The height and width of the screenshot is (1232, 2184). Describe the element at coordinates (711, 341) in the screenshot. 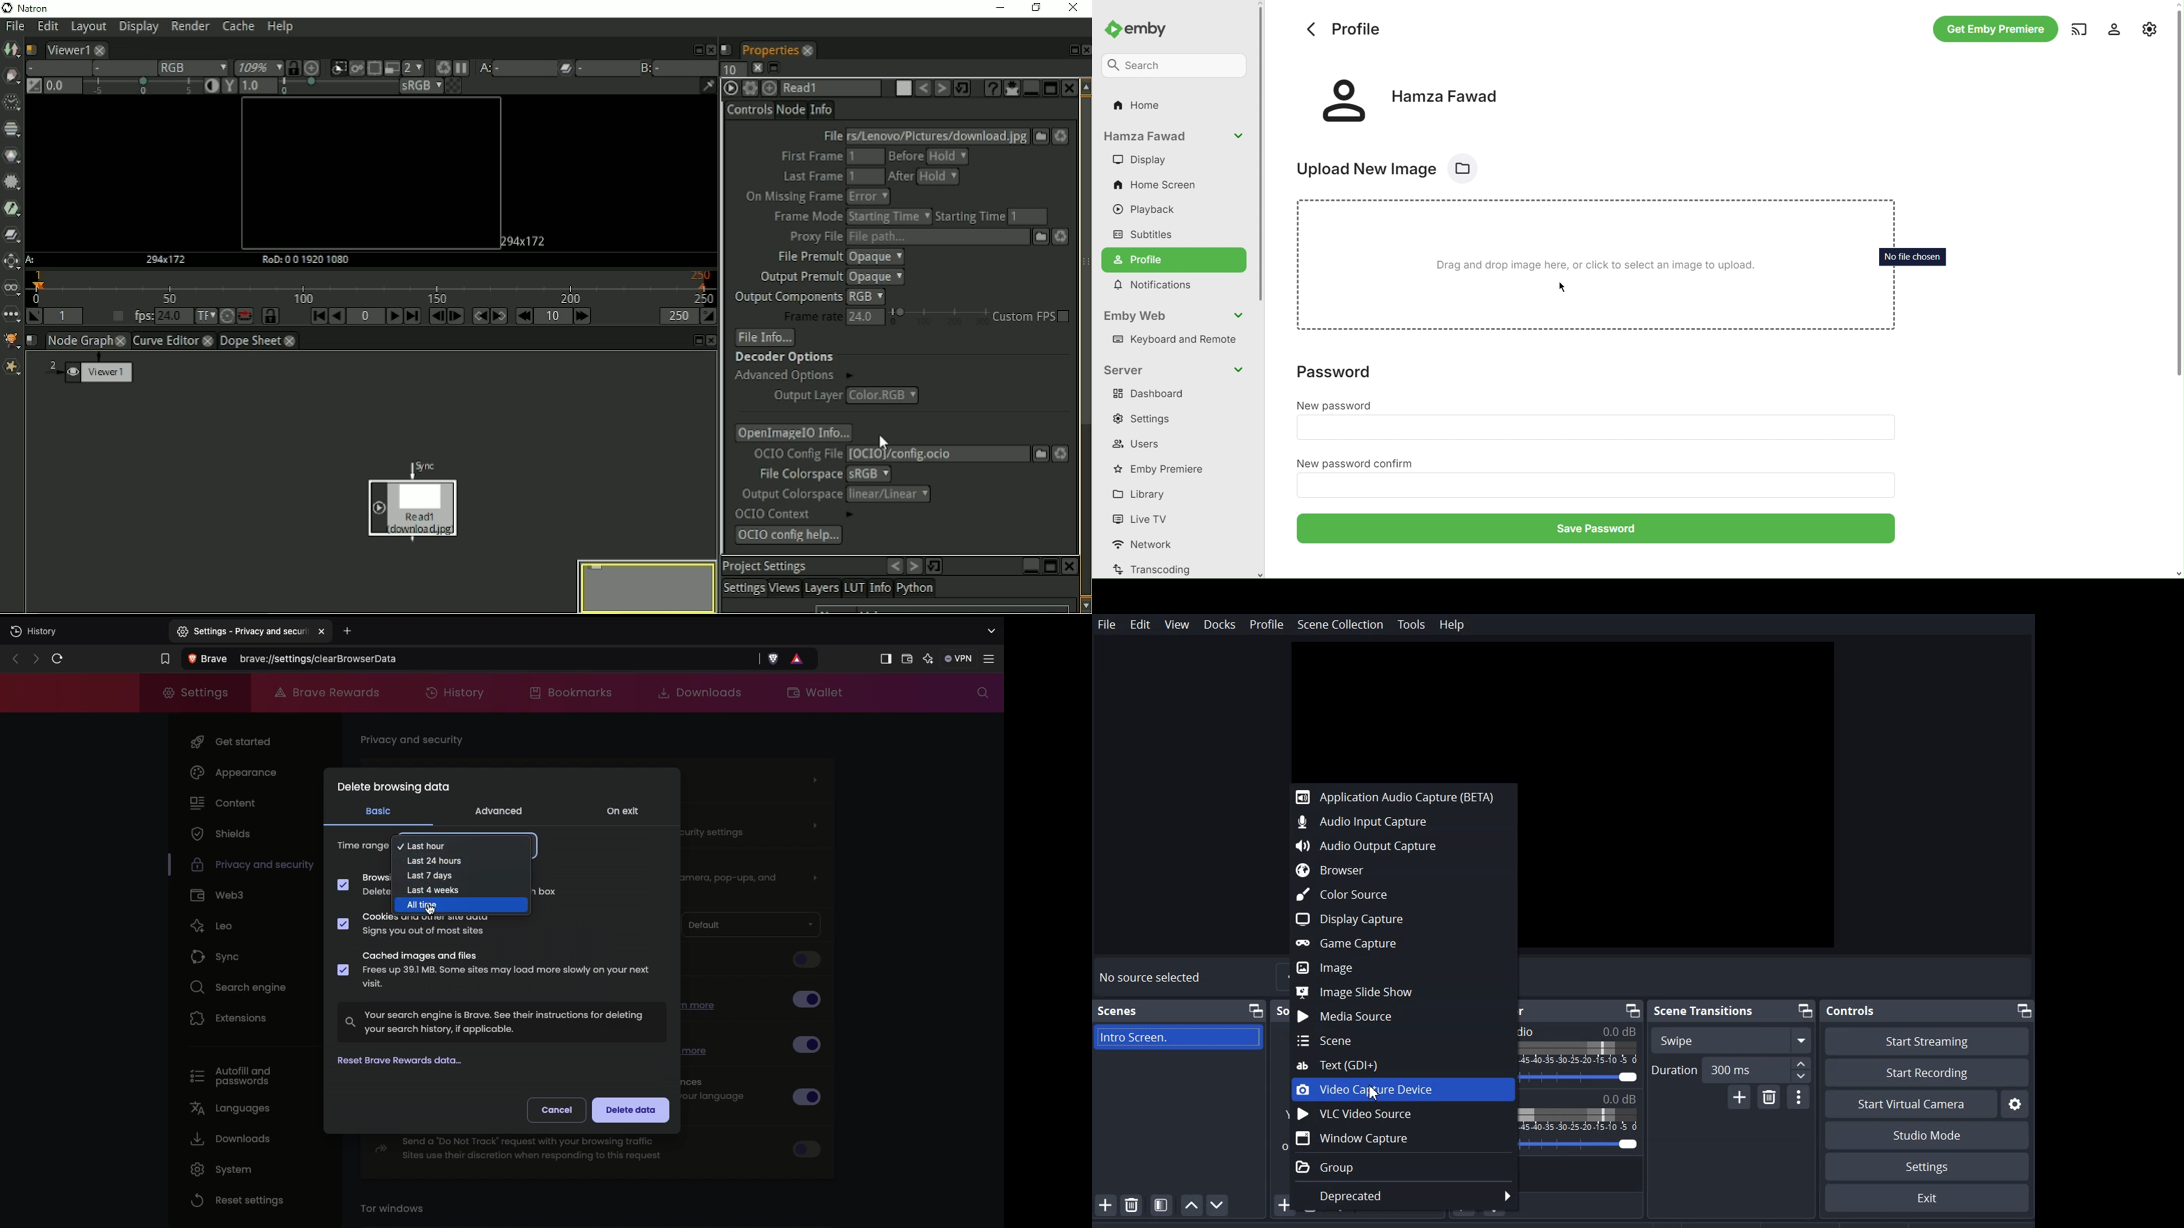

I see `close` at that location.